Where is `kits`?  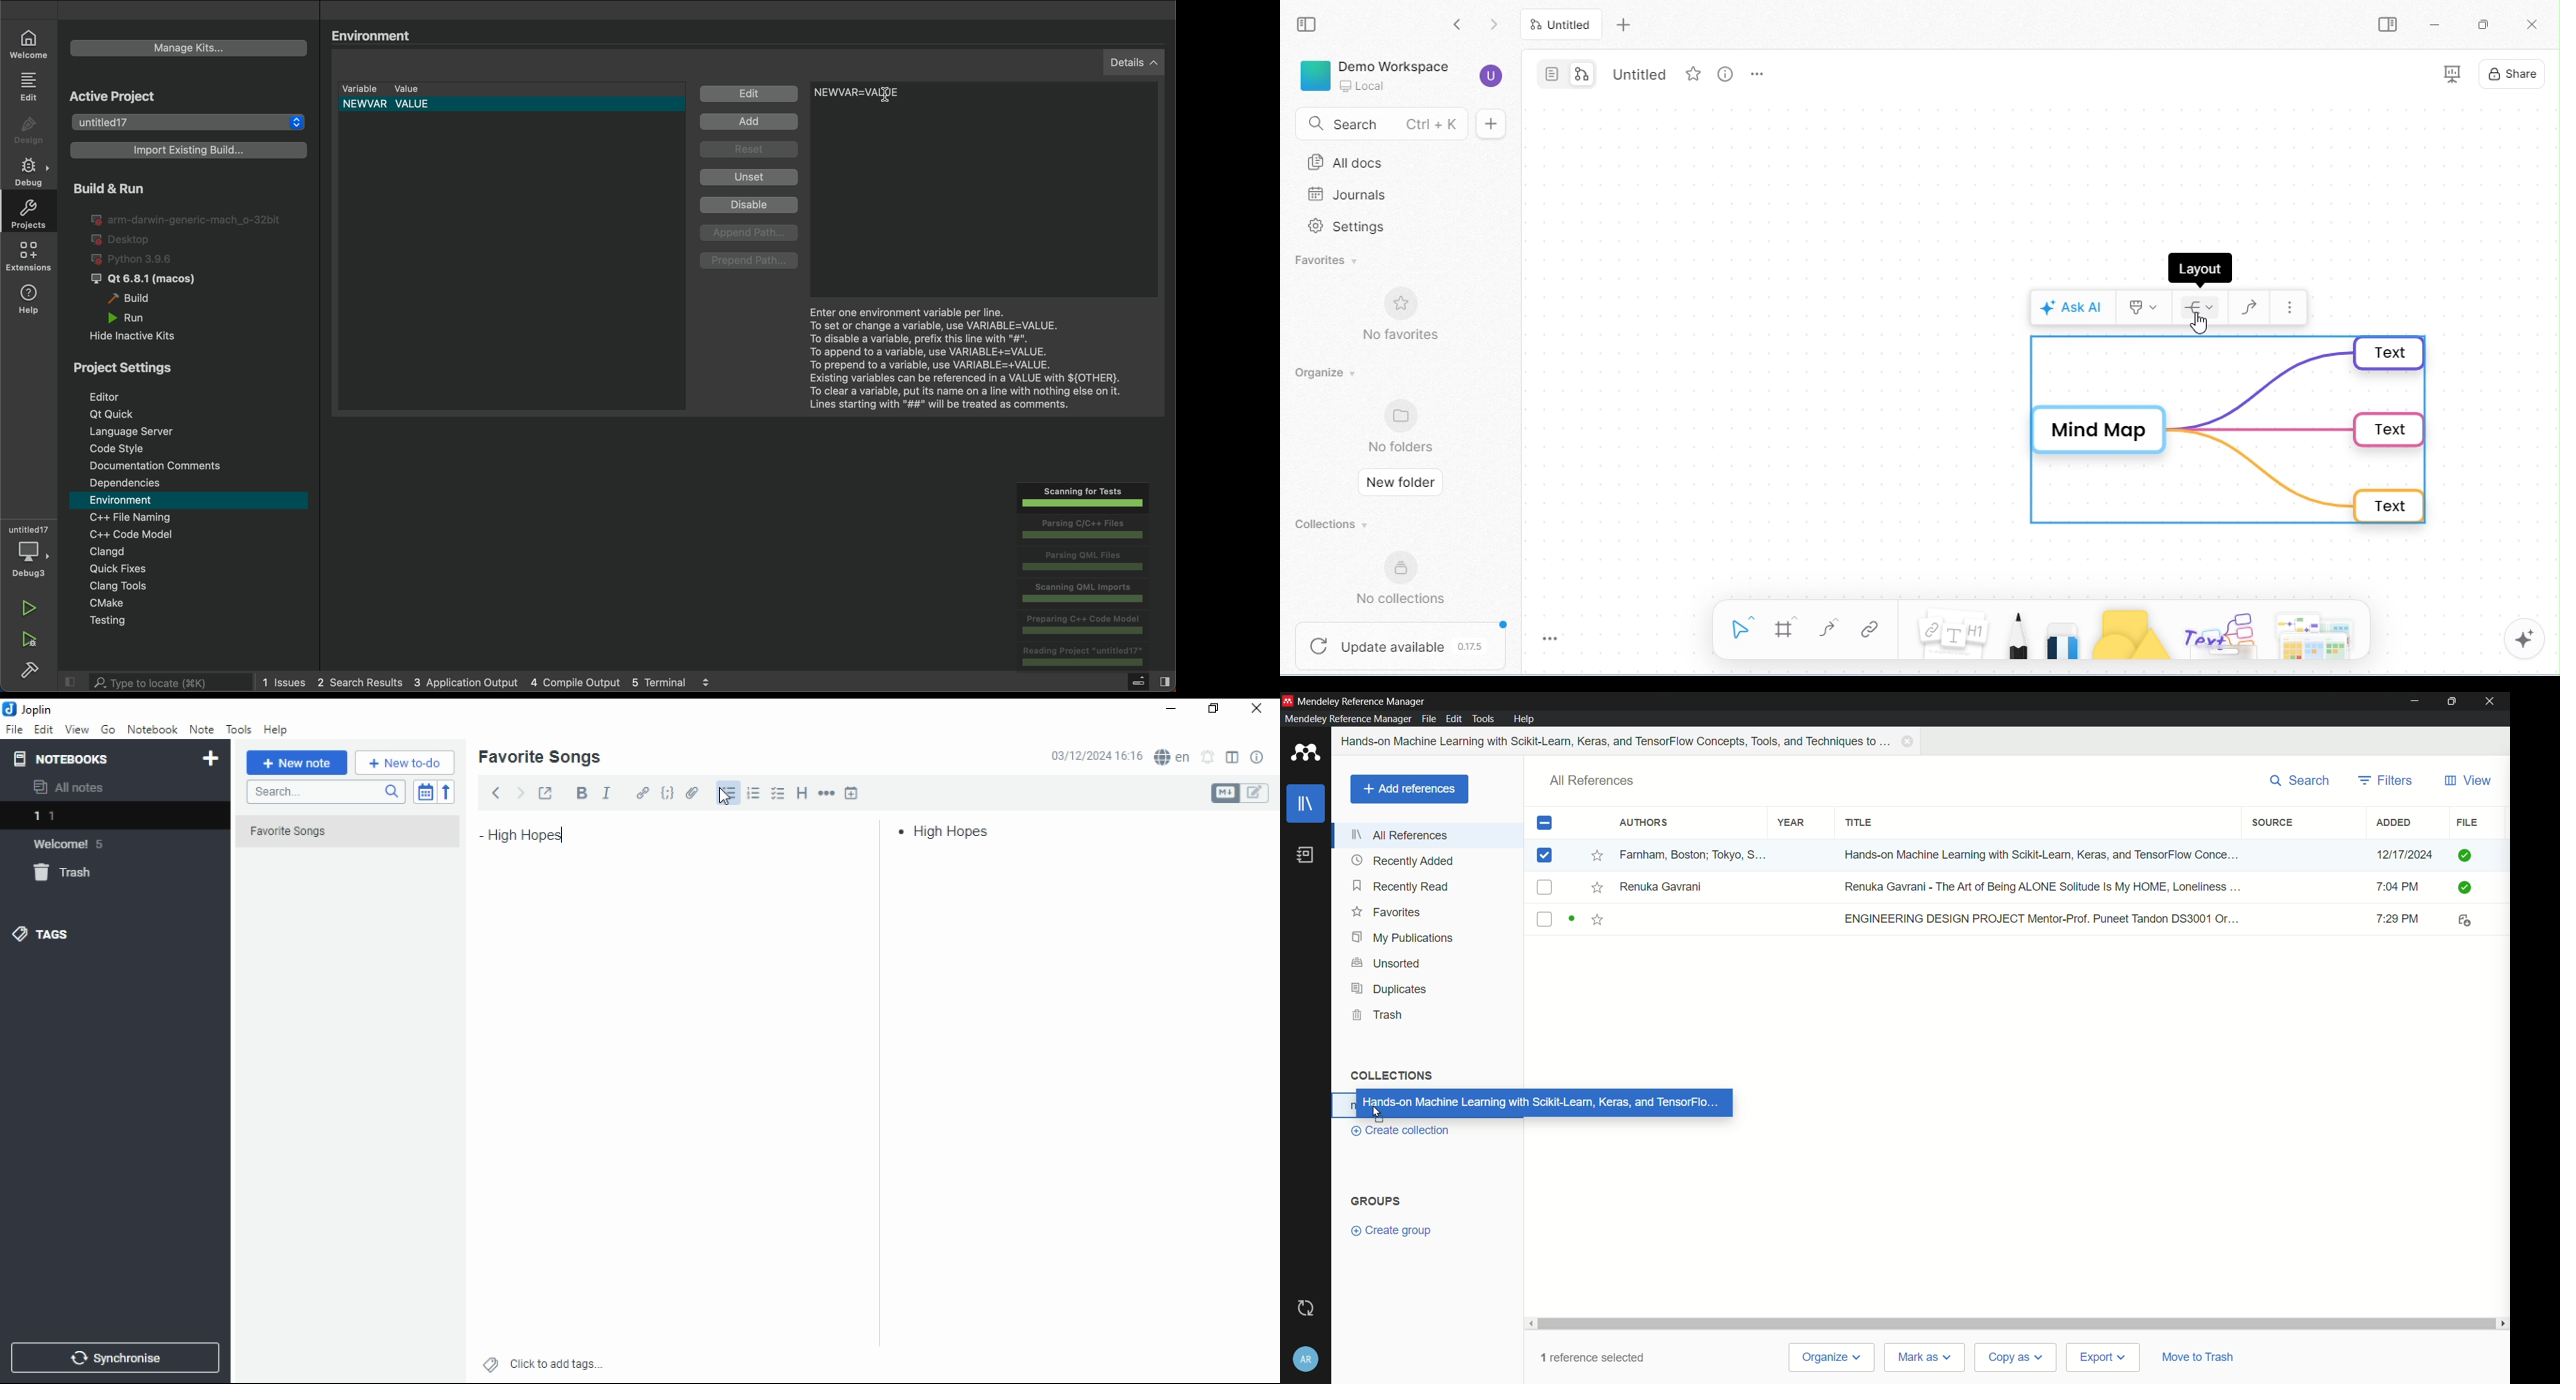
kits is located at coordinates (187, 49).